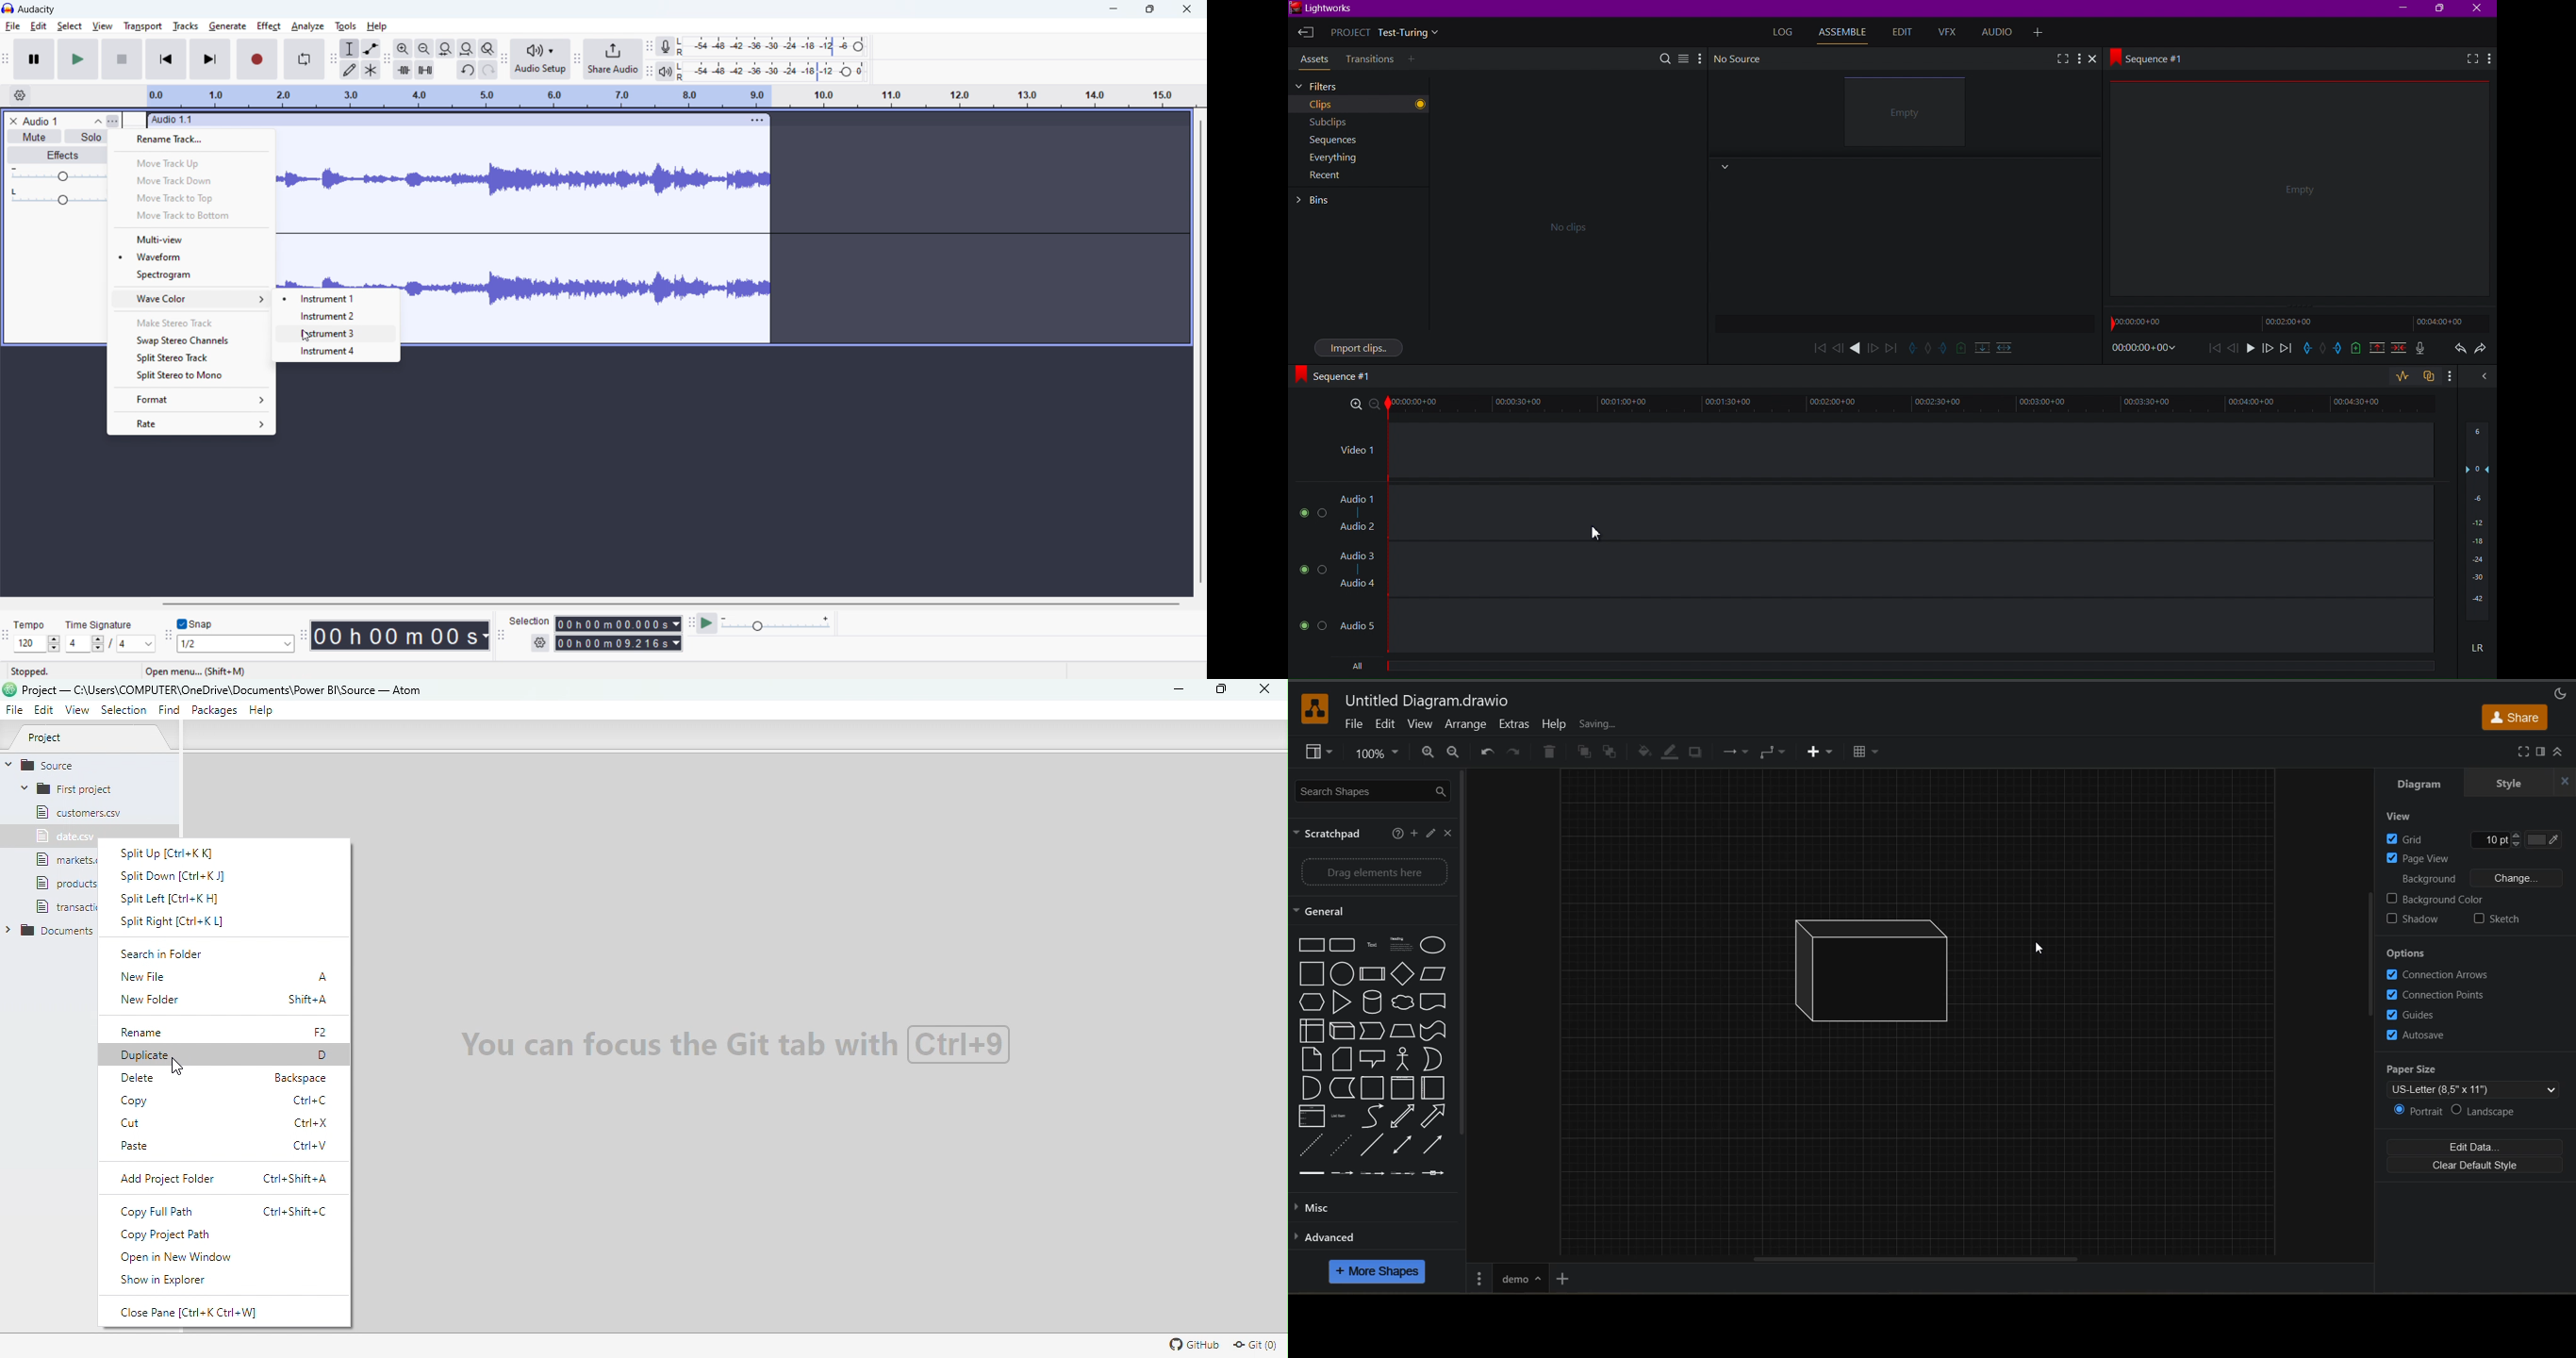 Image resolution: width=2576 pixels, height=1372 pixels. Describe the element at coordinates (2214, 349) in the screenshot. I see `beginning` at that location.